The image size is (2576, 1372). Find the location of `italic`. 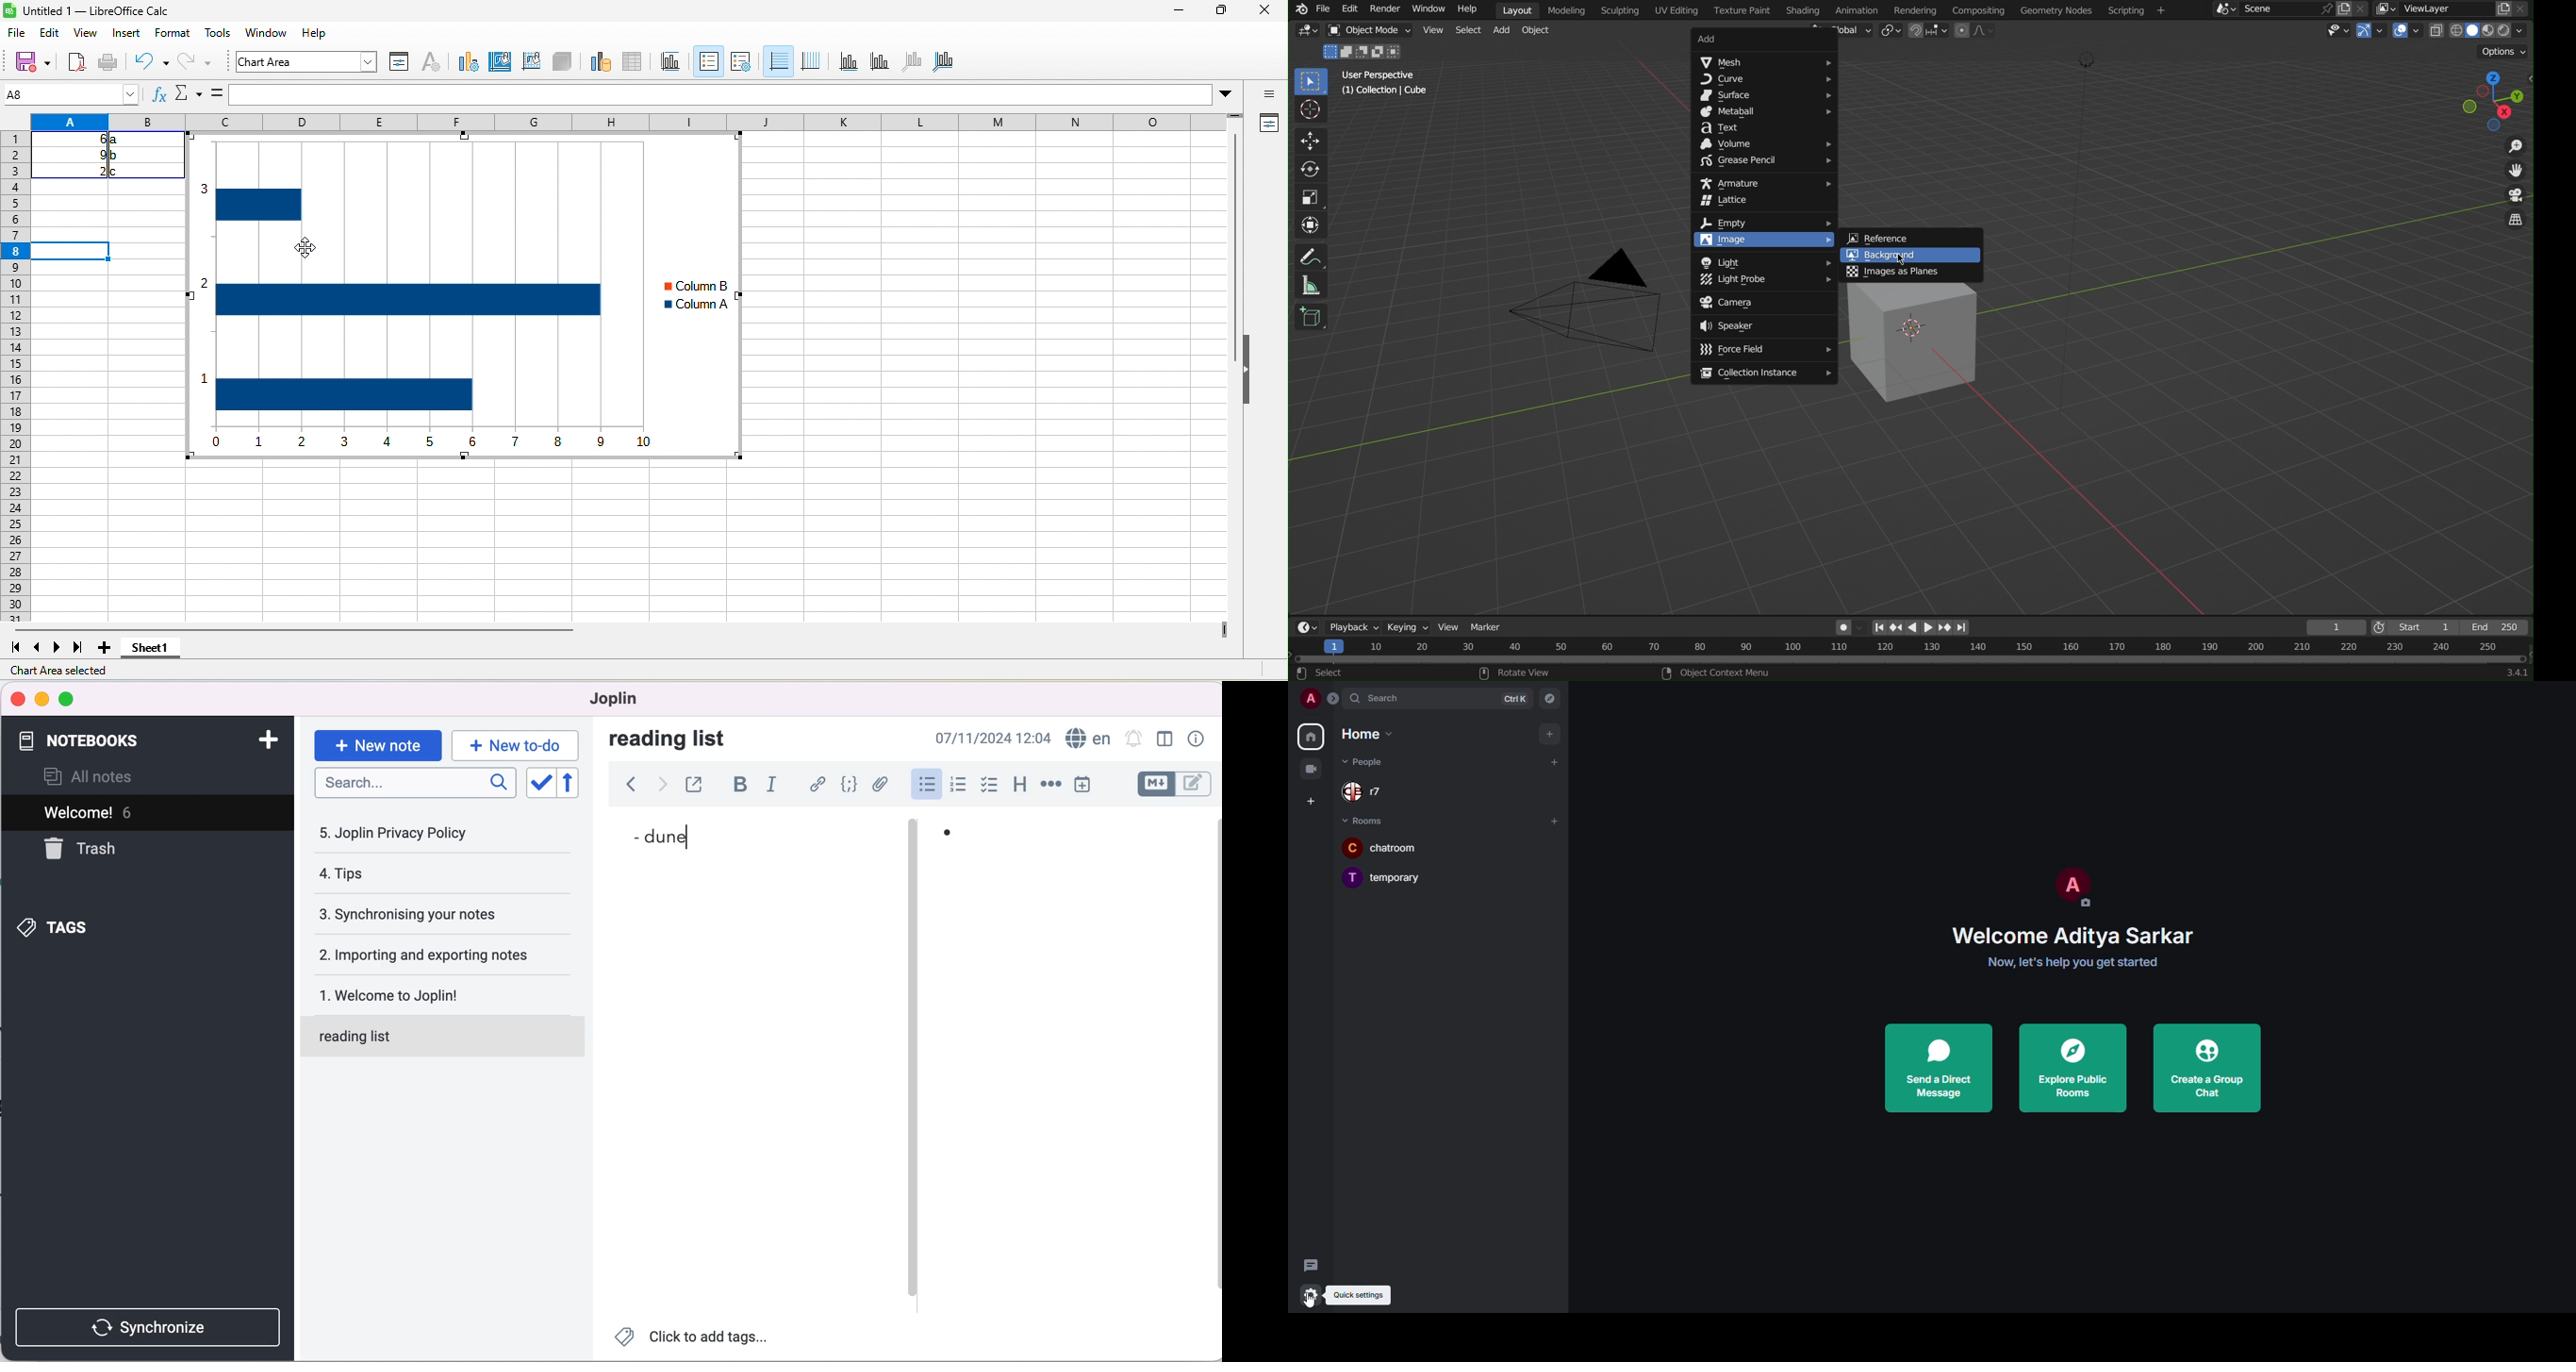

italic is located at coordinates (775, 784).